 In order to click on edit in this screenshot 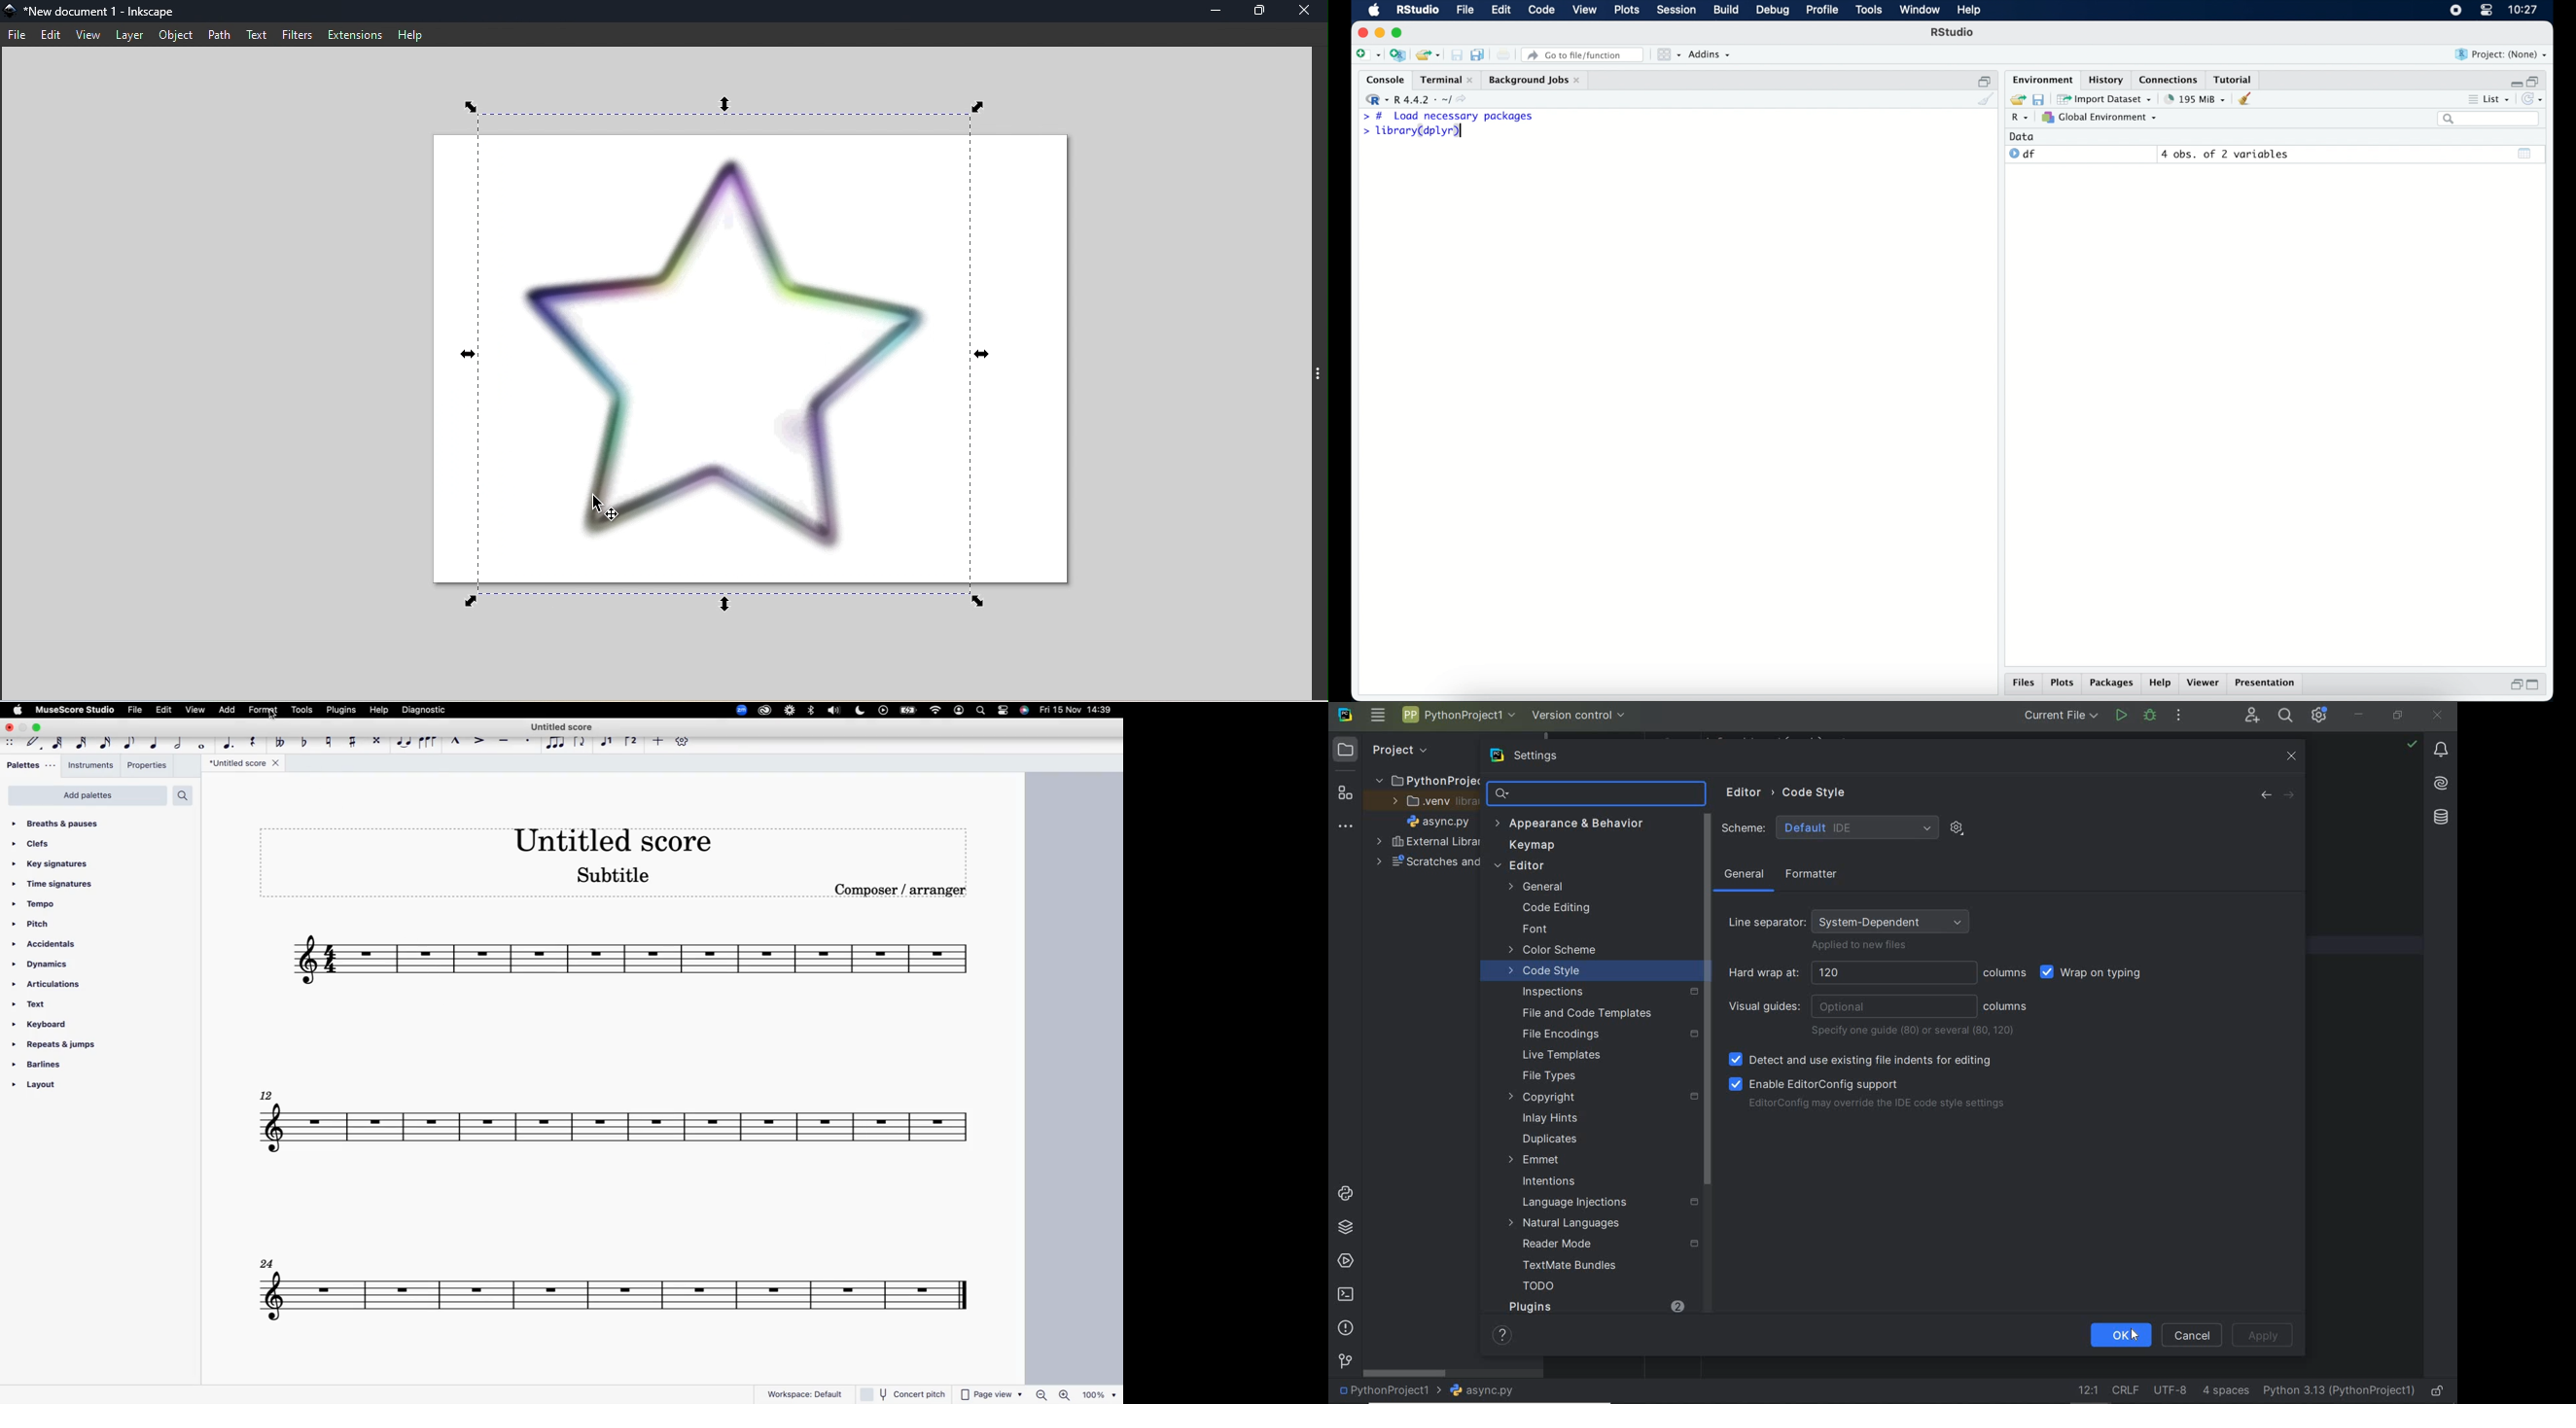, I will do `click(165, 711)`.